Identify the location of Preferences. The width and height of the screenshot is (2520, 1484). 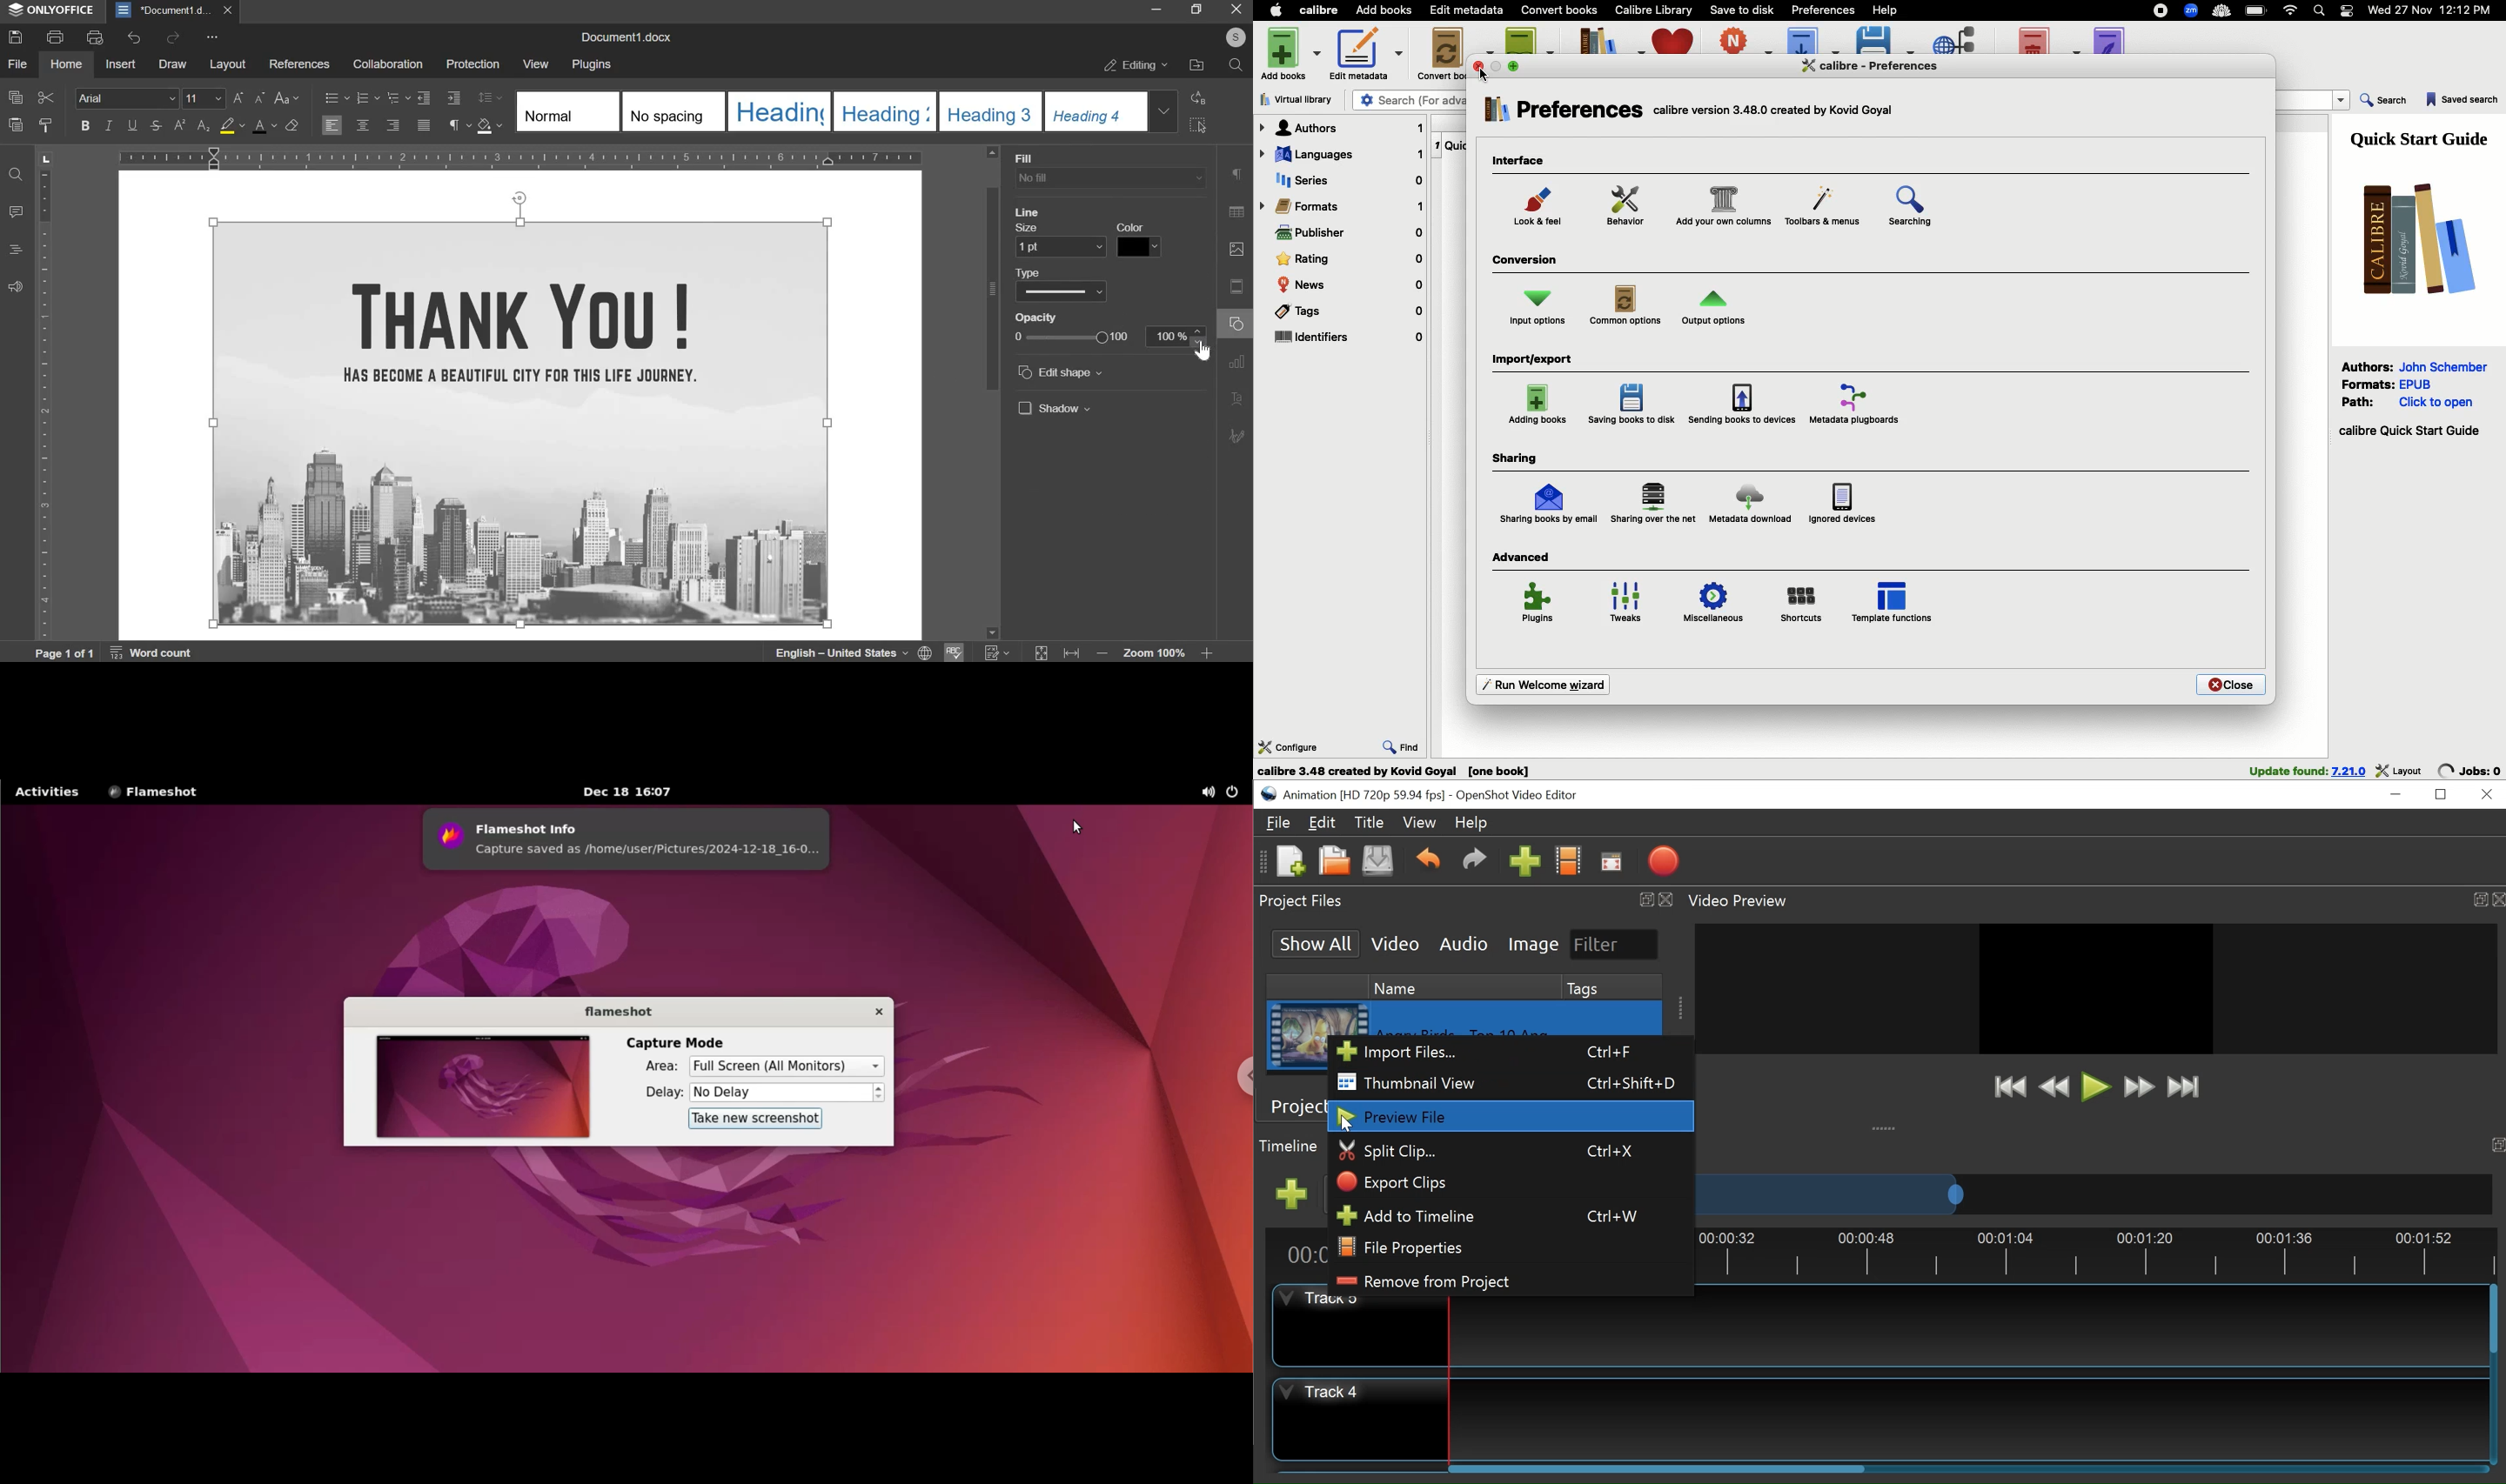
(1825, 9).